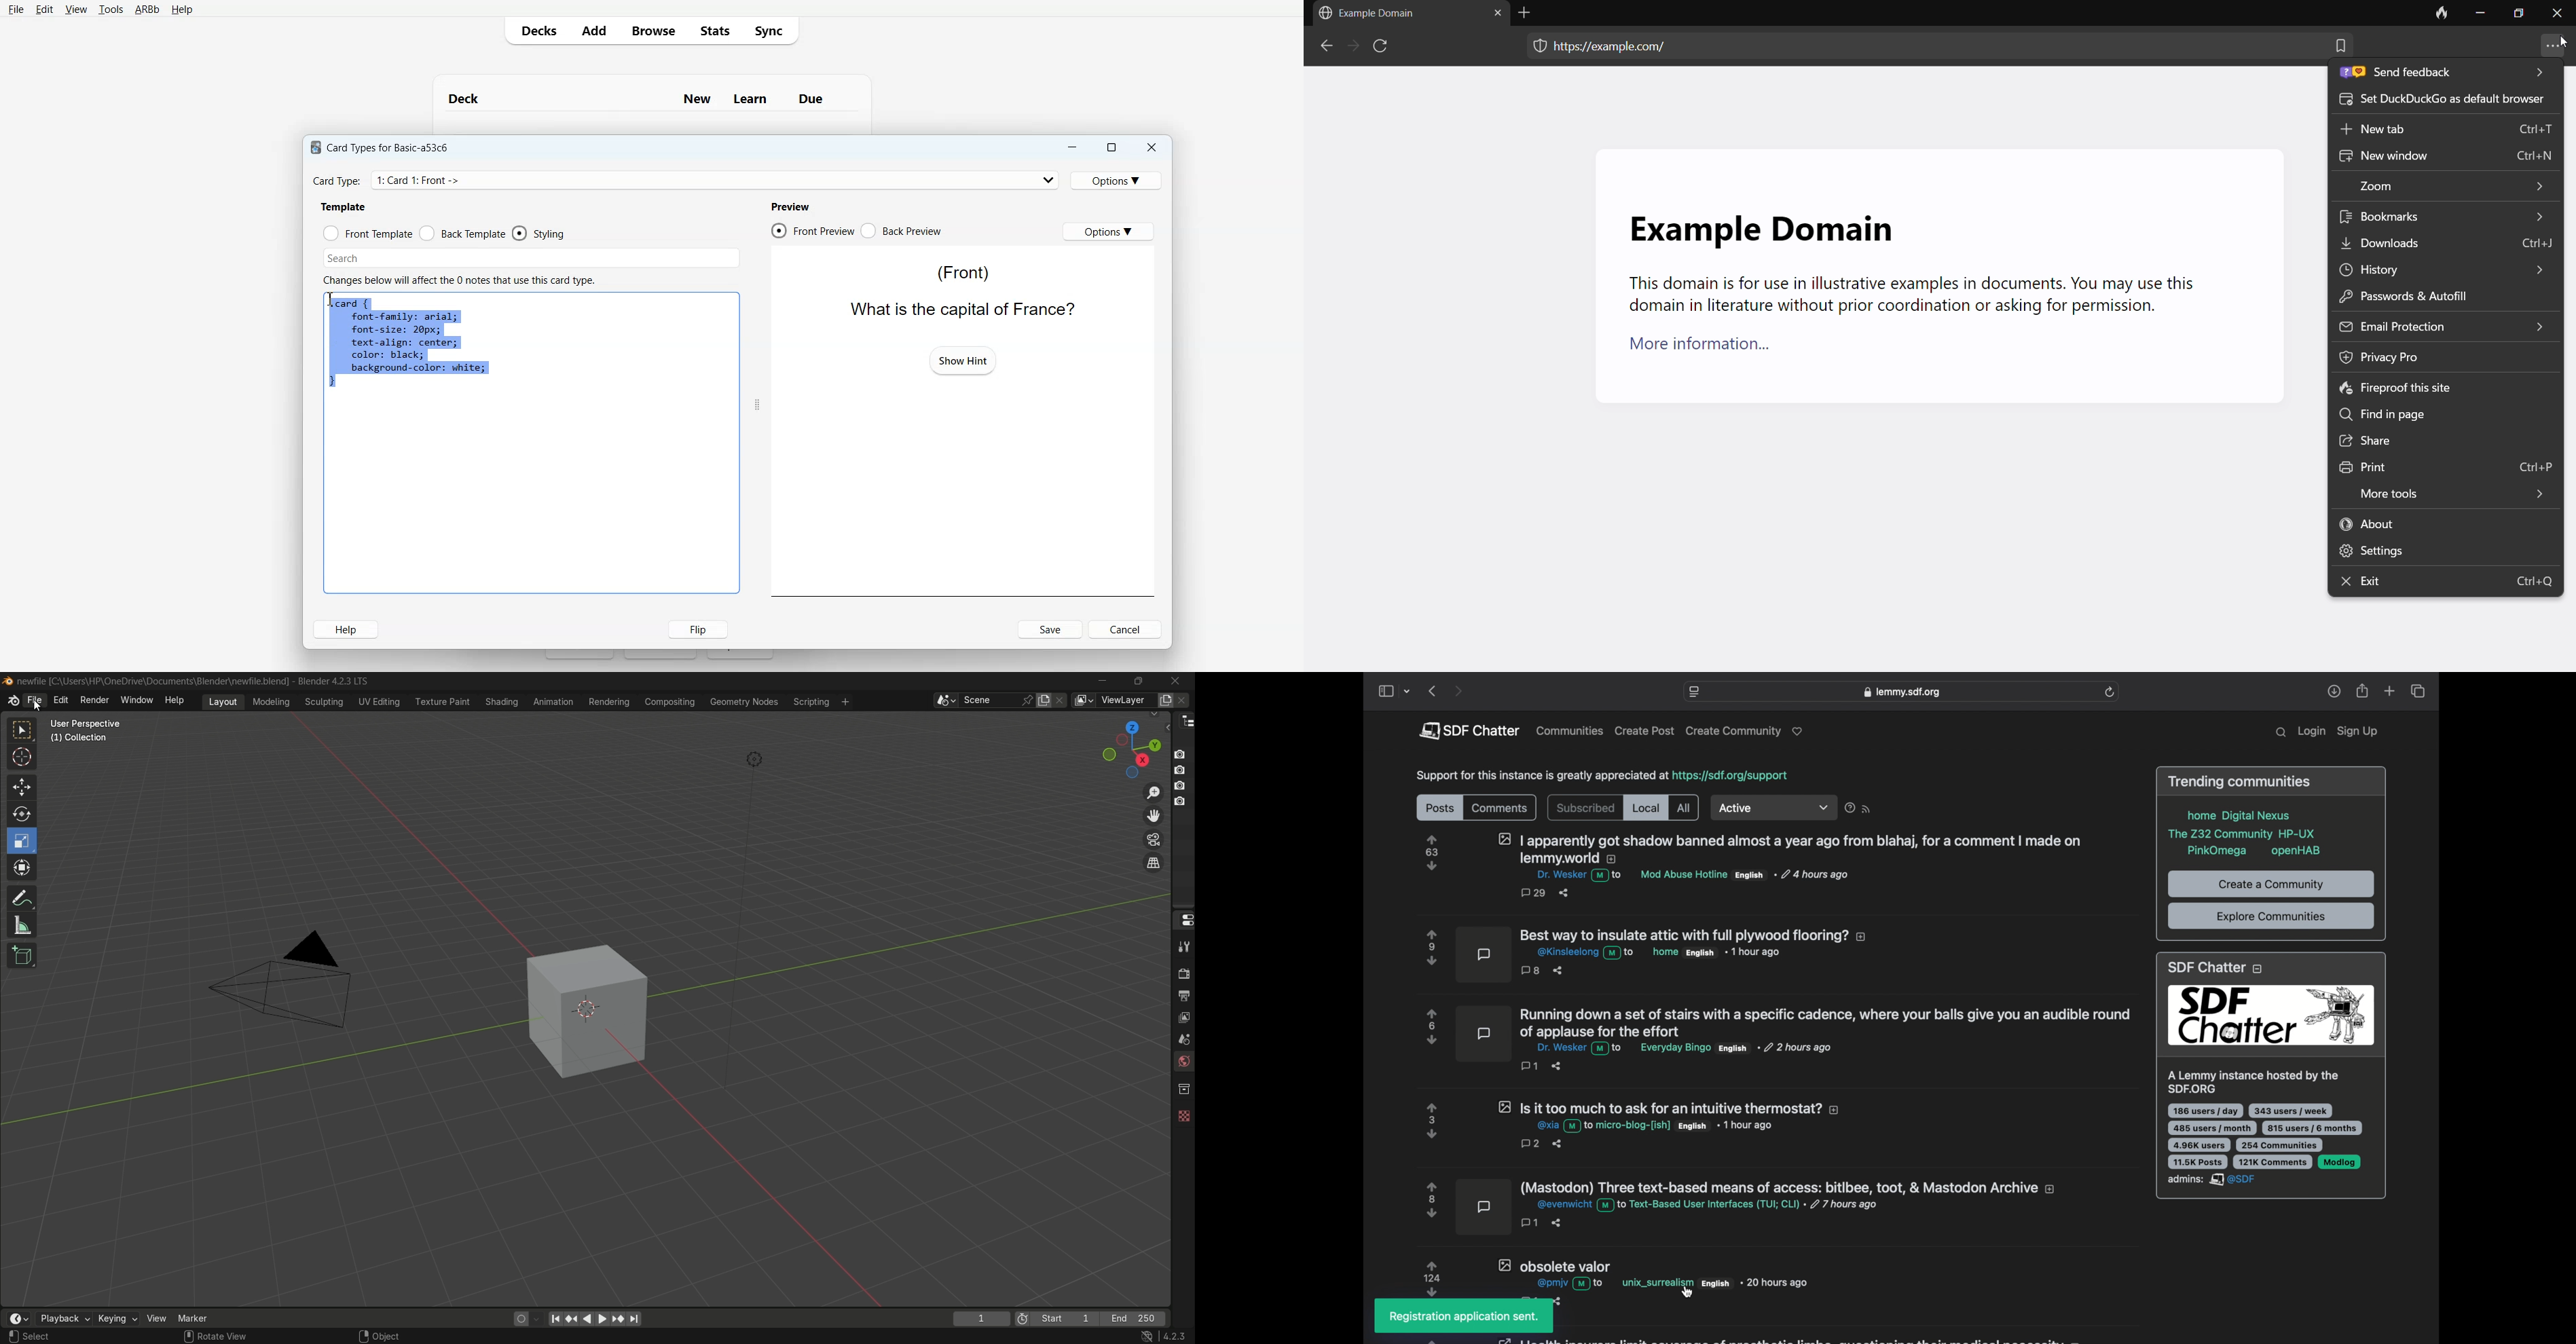 The height and width of the screenshot is (1344, 2576). Describe the element at coordinates (182, 10) in the screenshot. I see `Help` at that location.